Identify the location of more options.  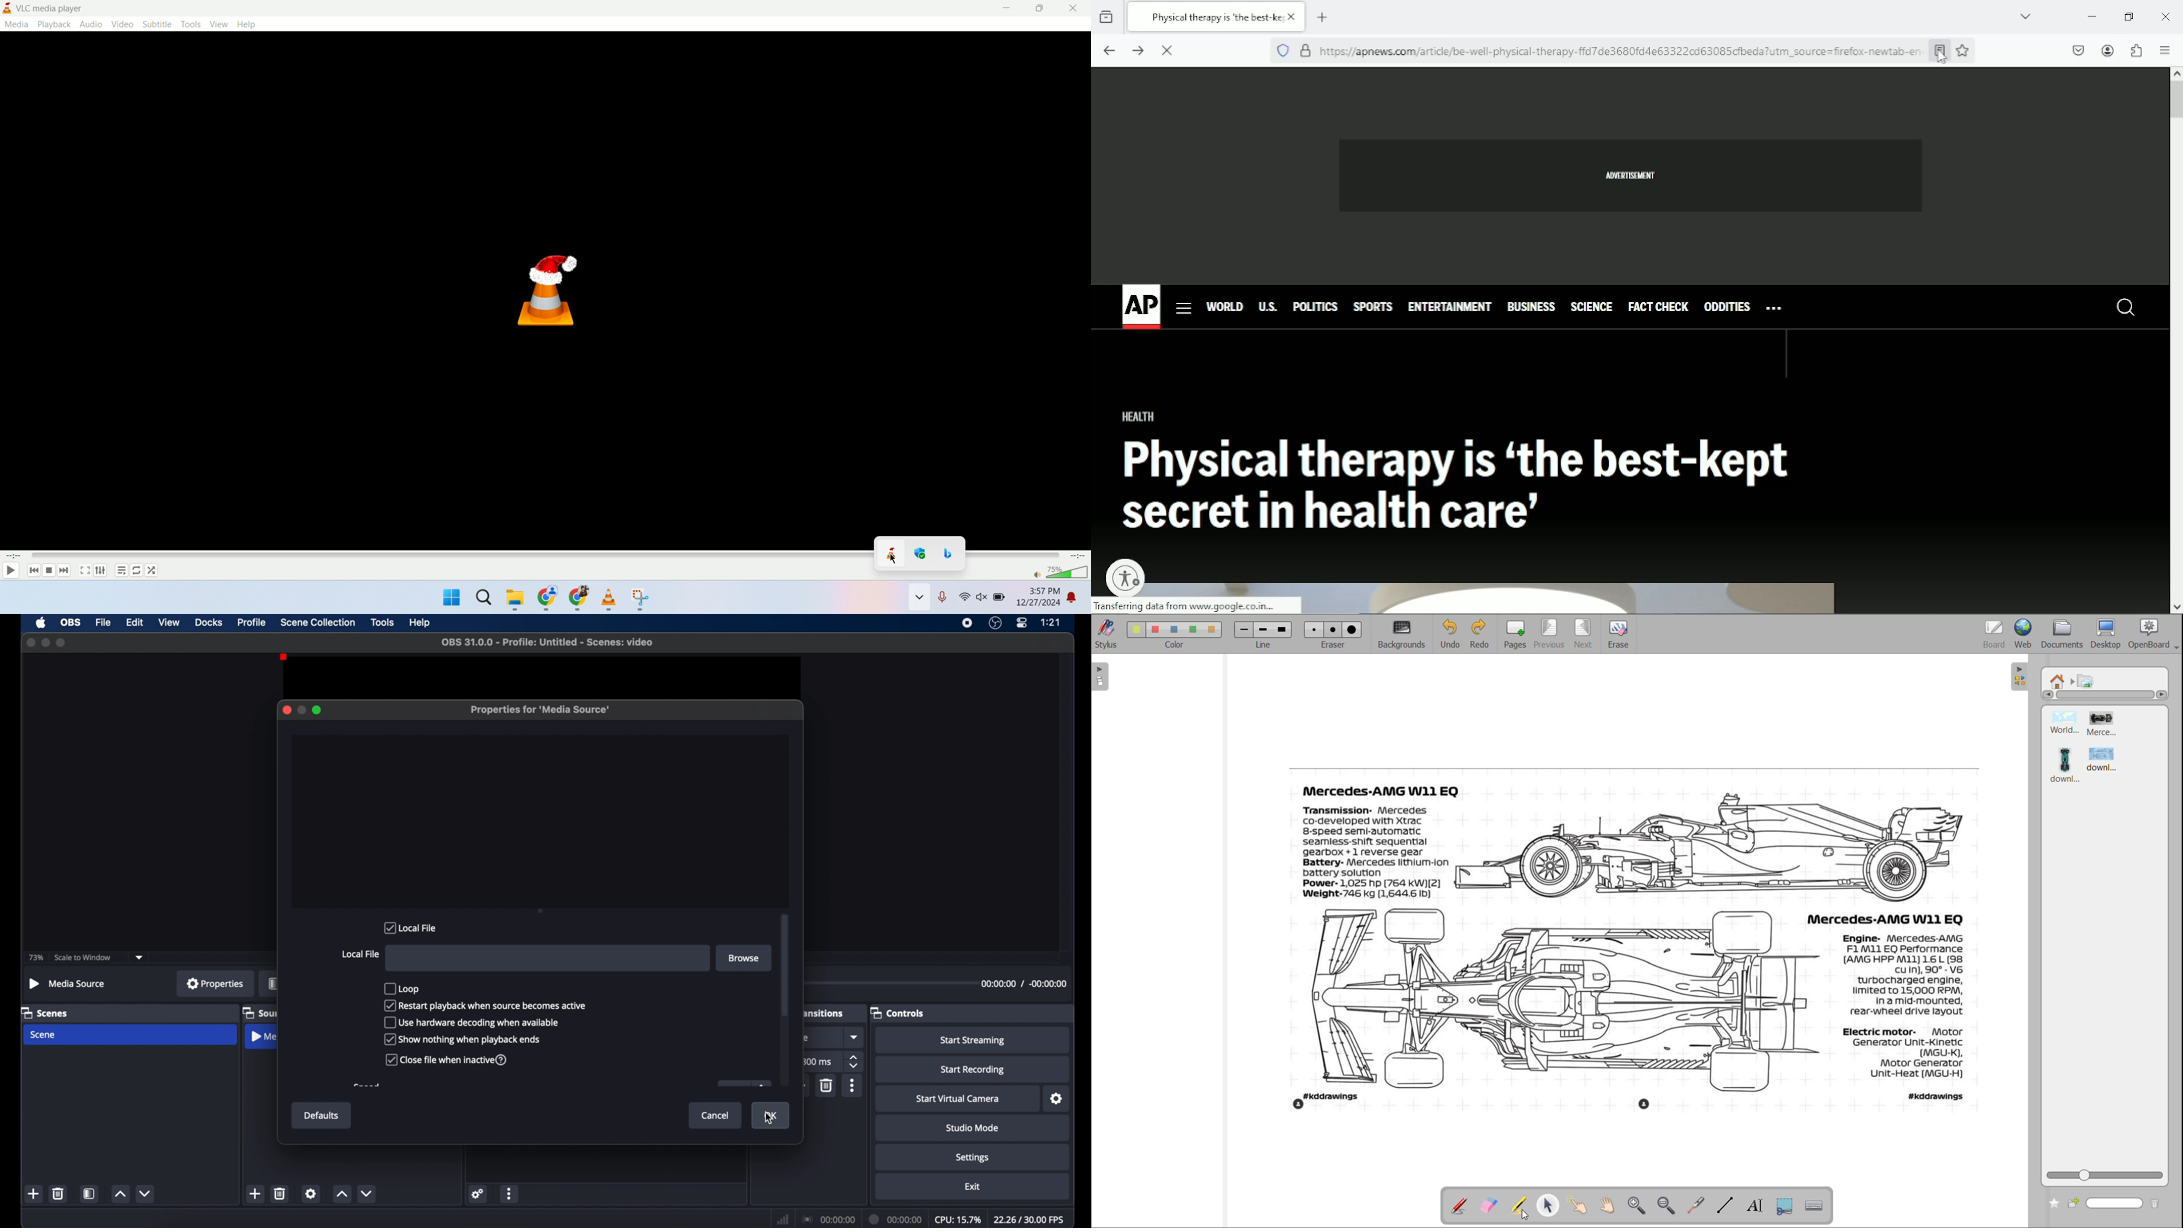
(853, 1085).